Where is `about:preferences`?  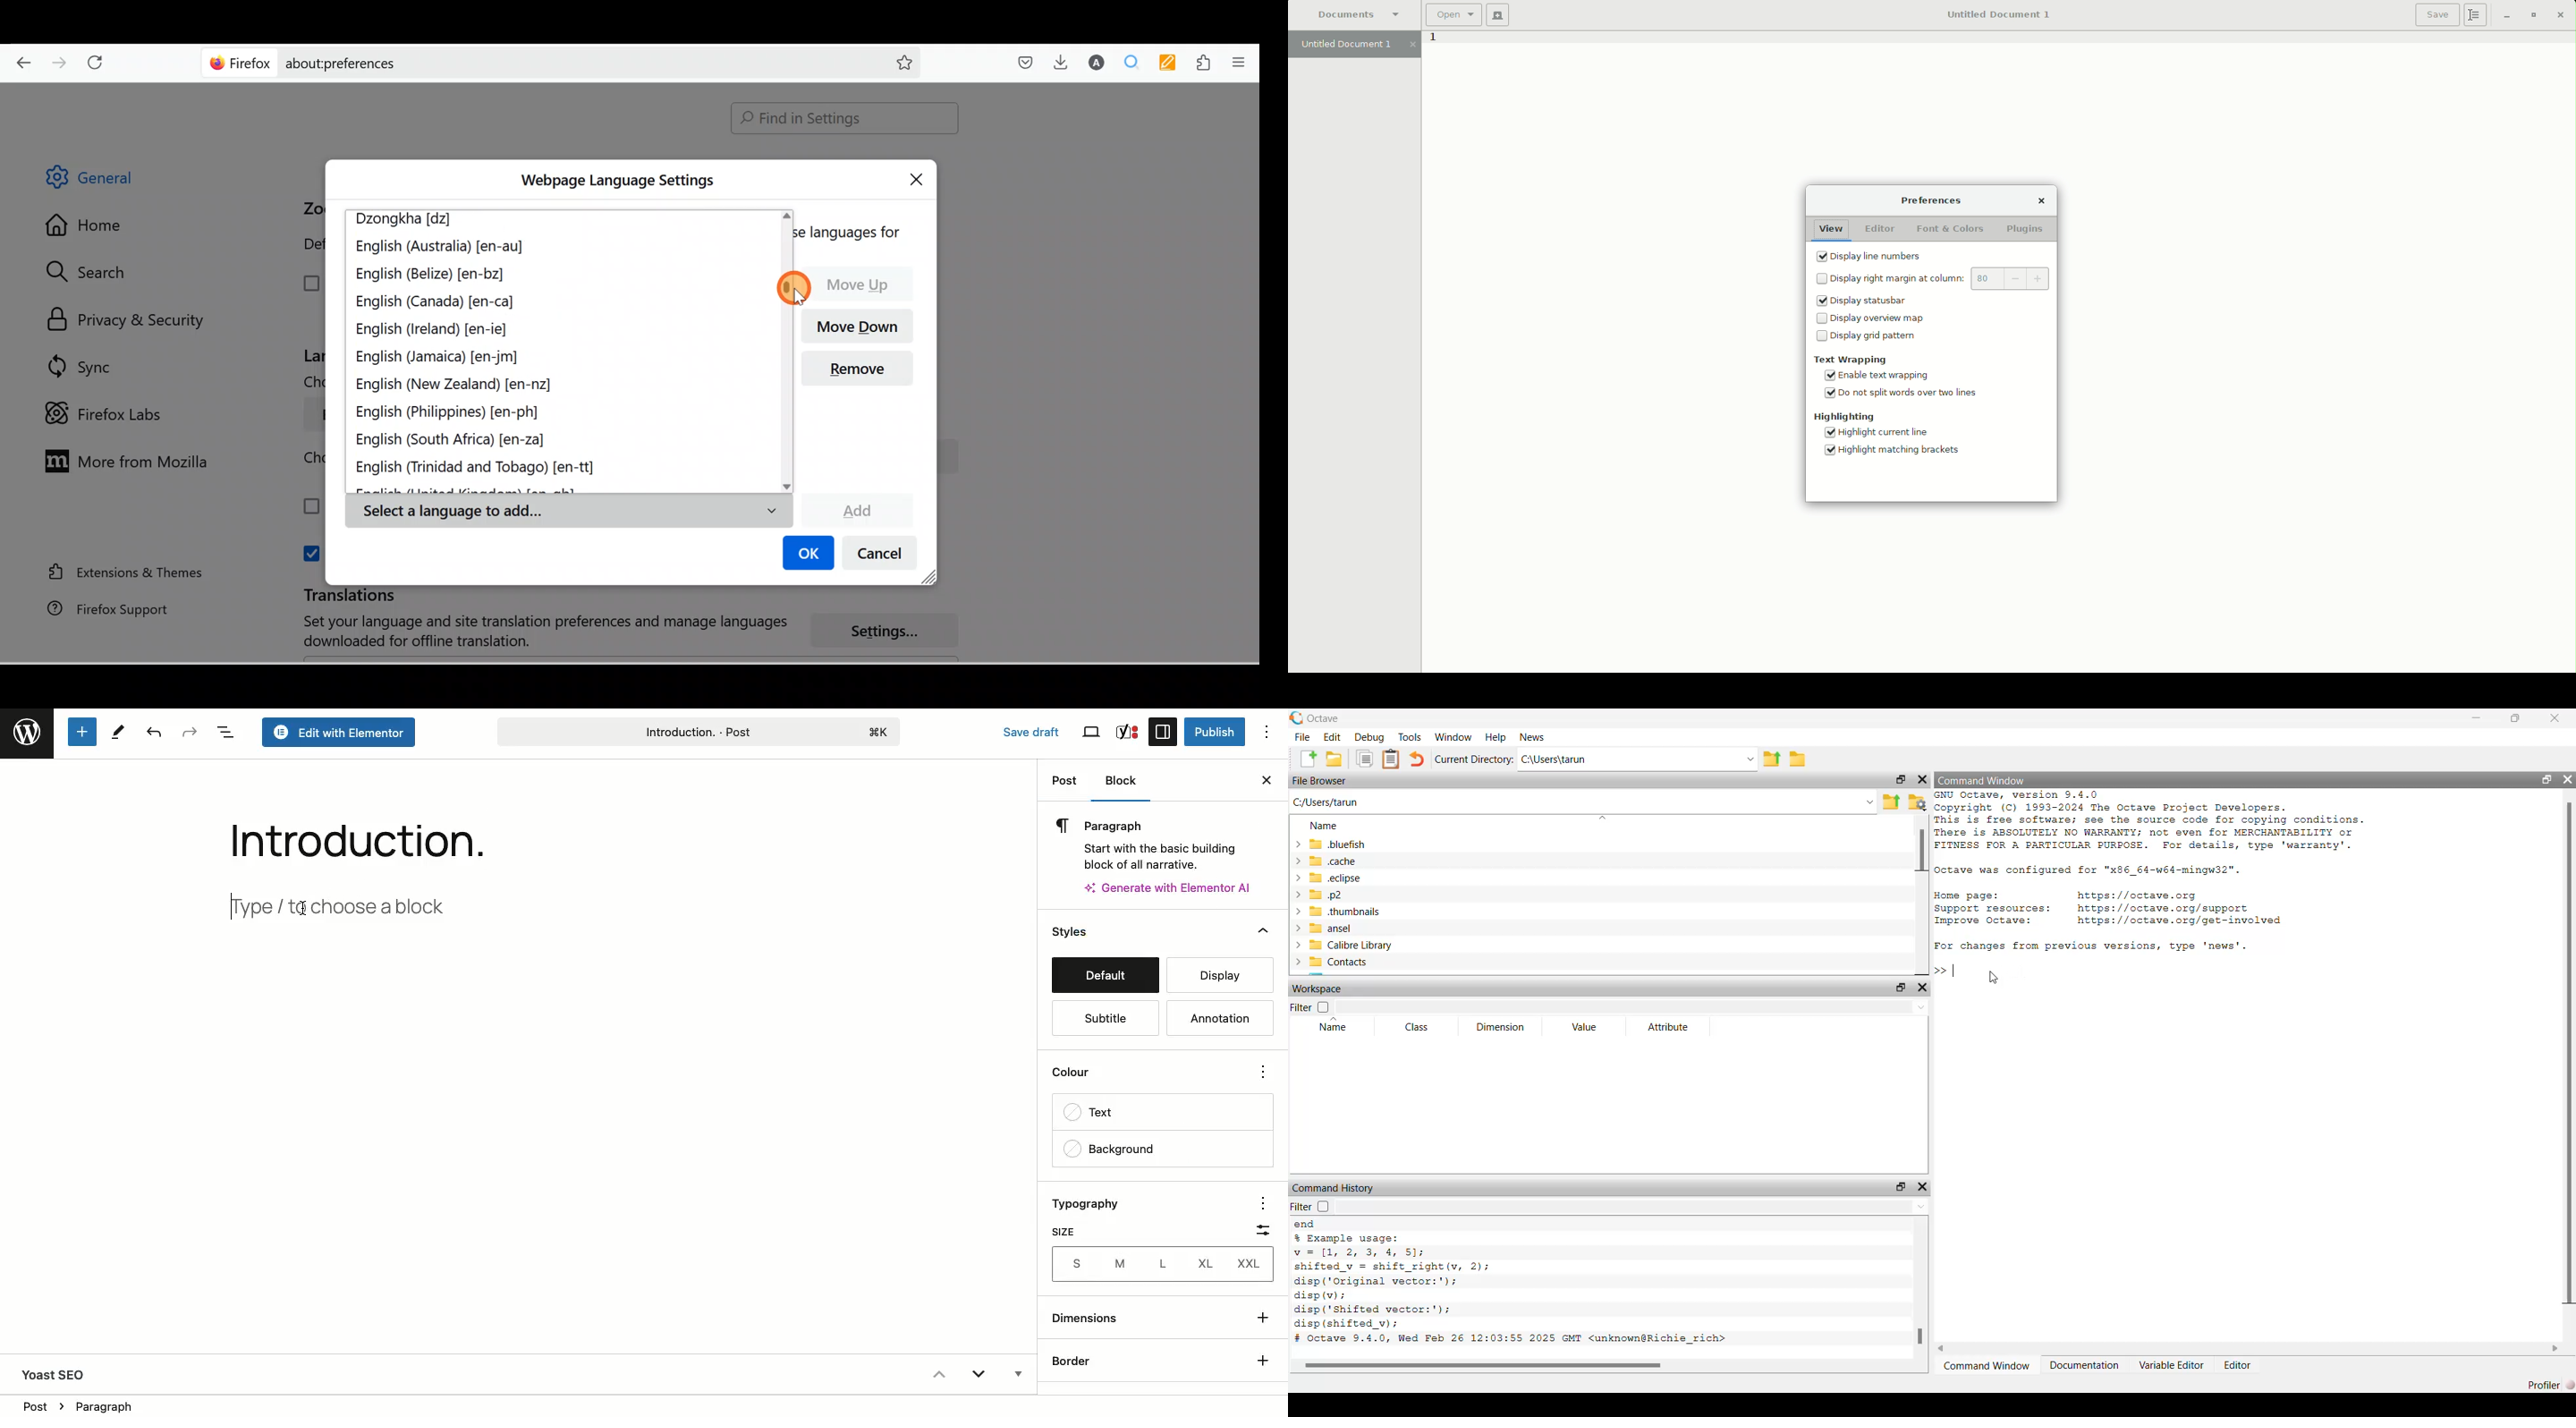 about:preferences is located at coordinates (523, 62).